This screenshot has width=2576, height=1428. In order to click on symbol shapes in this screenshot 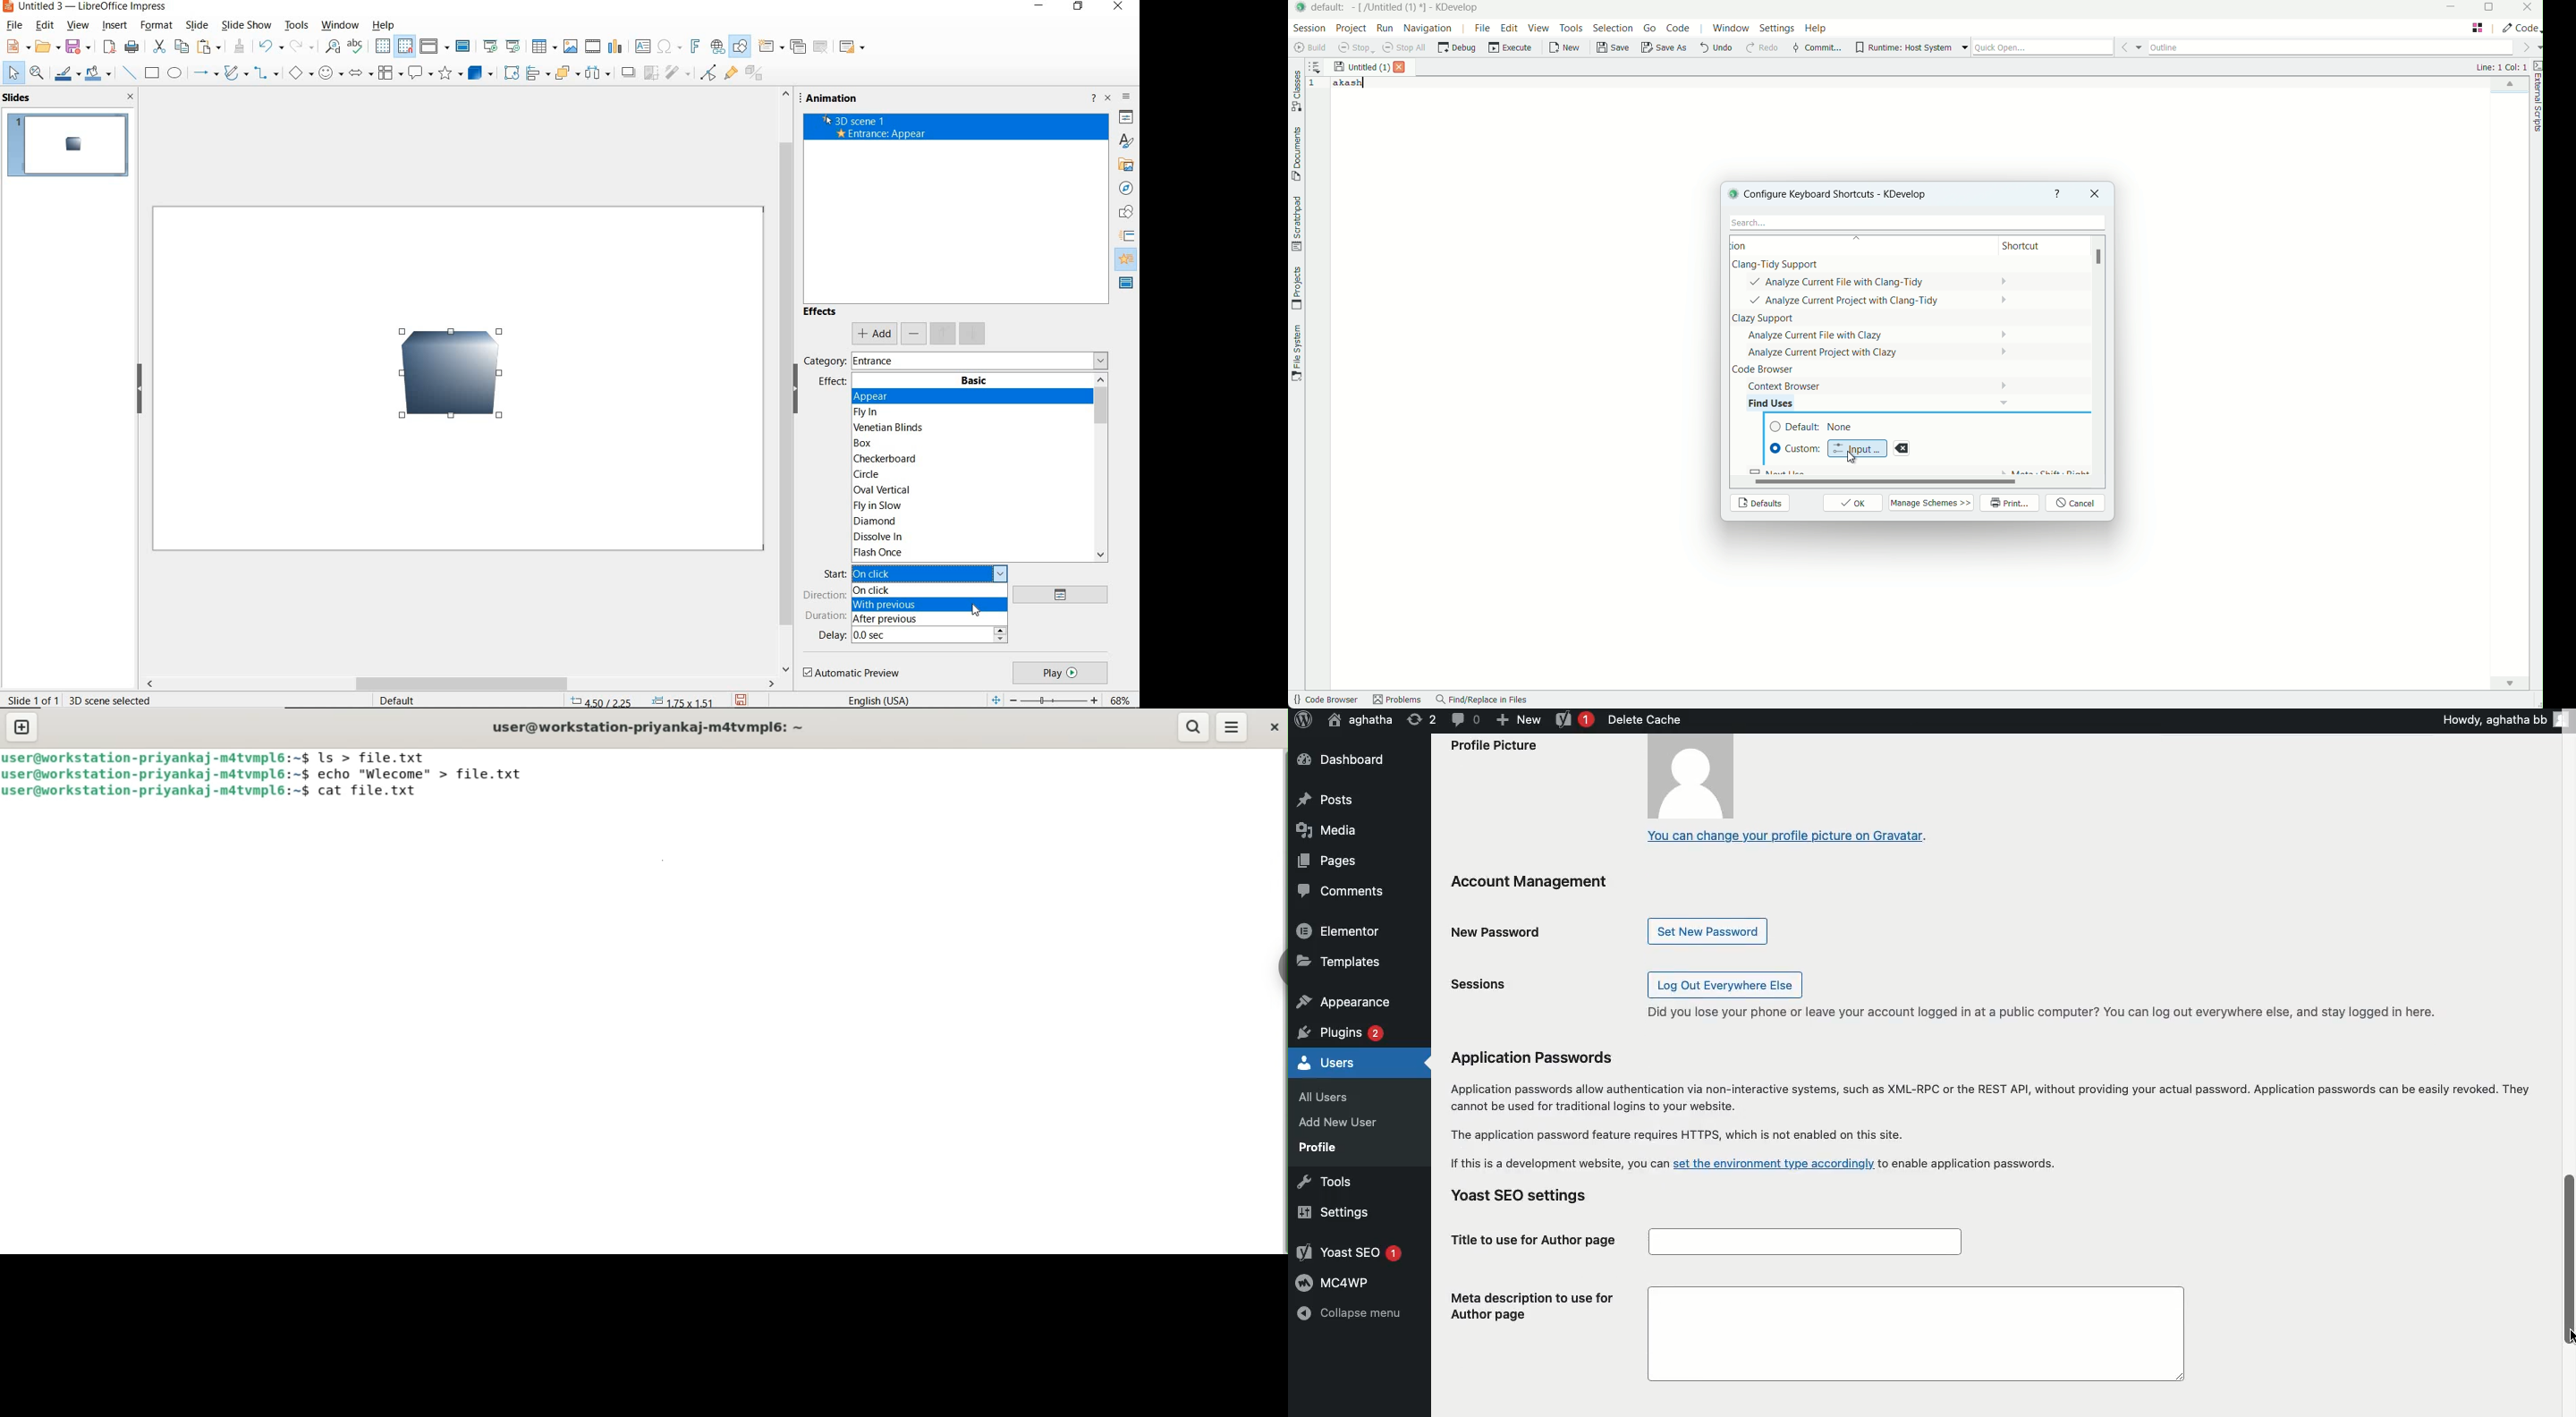, I will do `click(330, 73)`.